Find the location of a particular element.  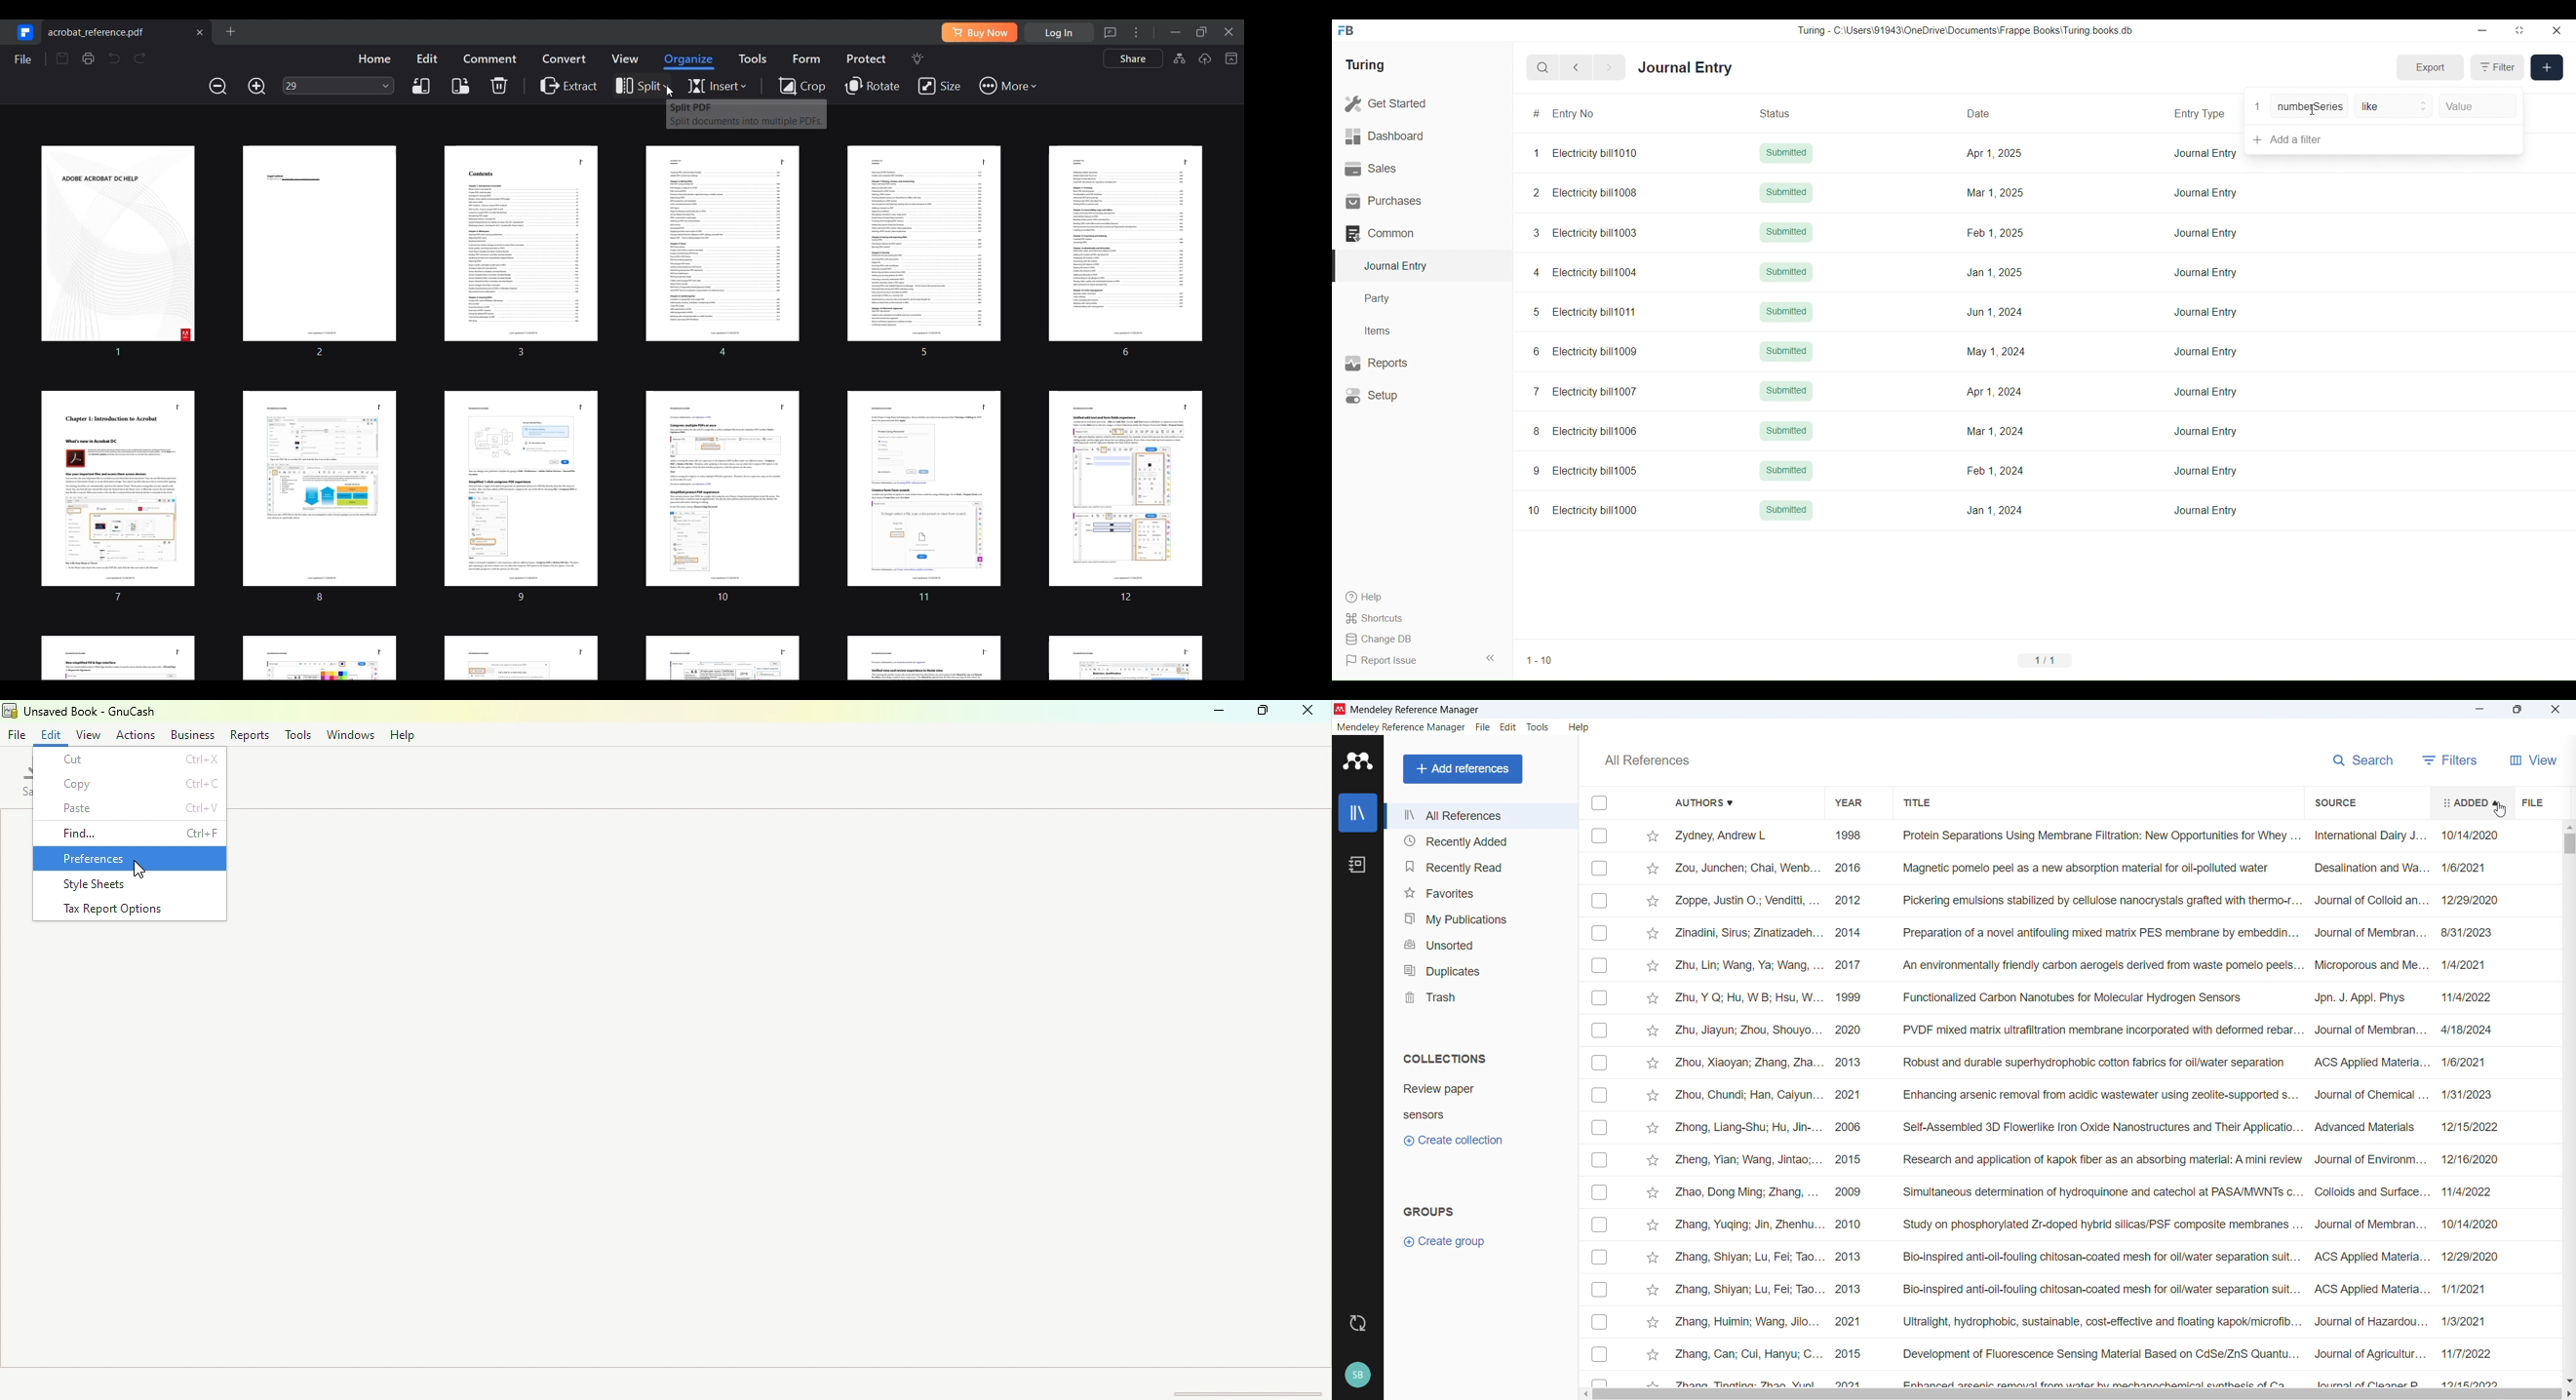

Windows is located at coordinates (349, 736).